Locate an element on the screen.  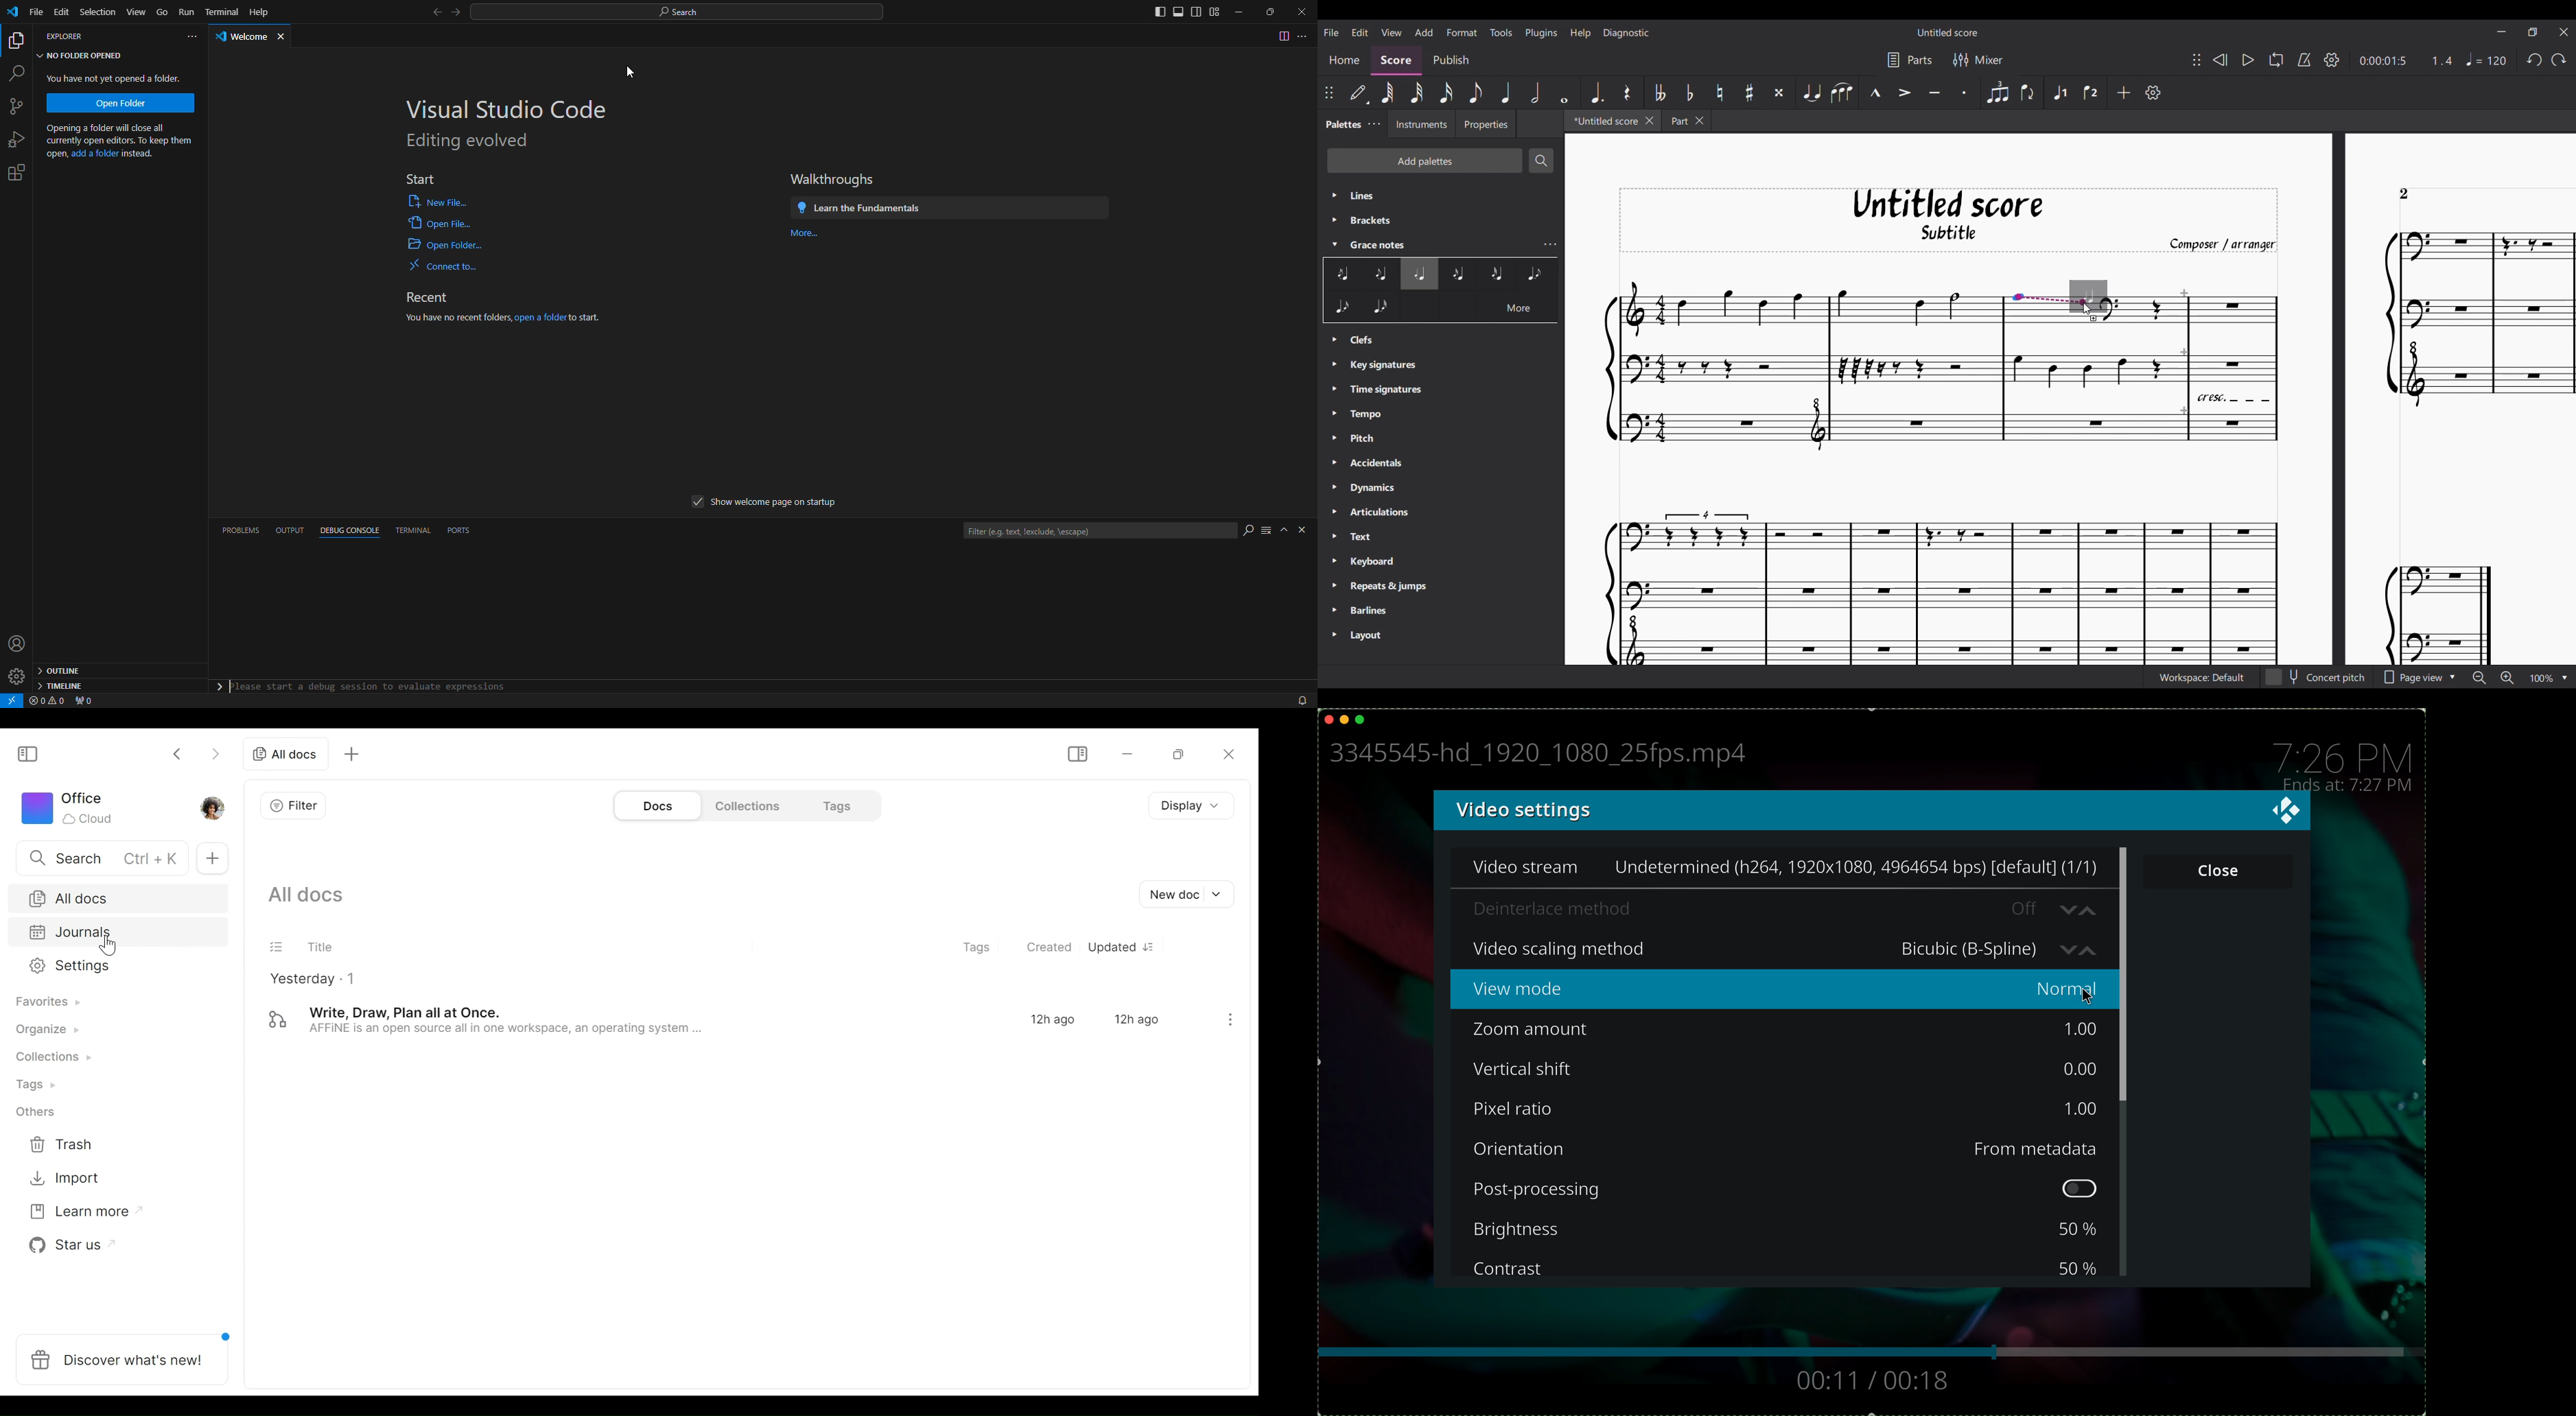
Edit menu is located at coordinates (1360, 31).